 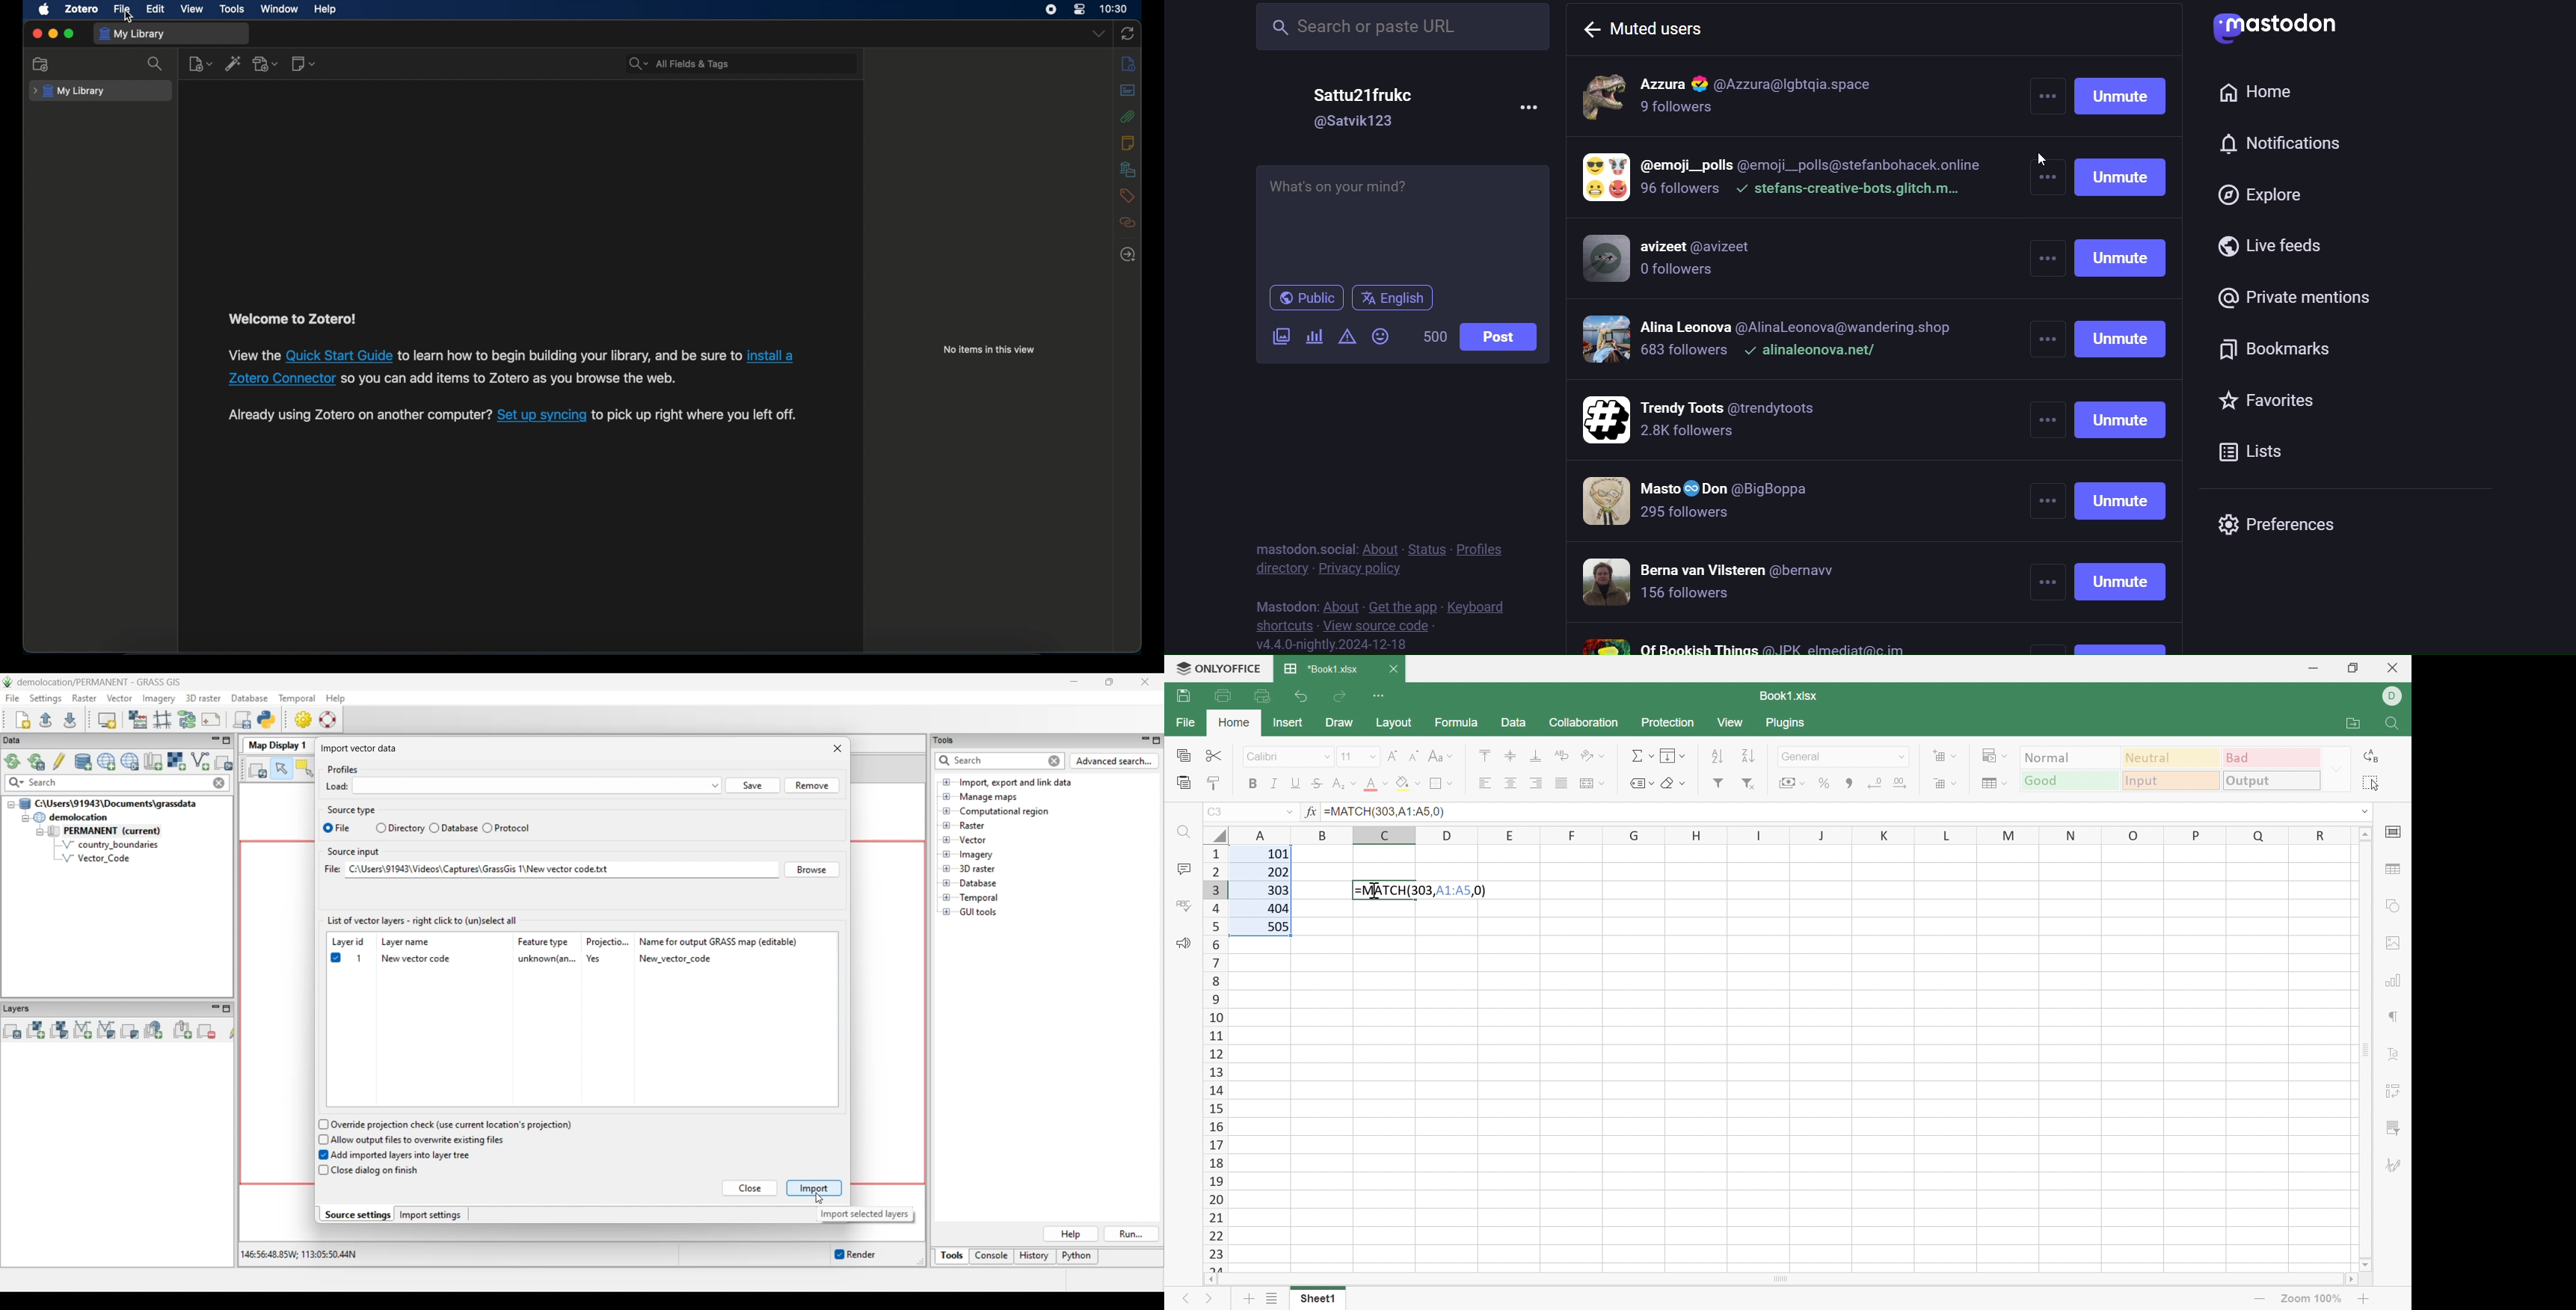 What do you see at coordinates (303, 63) in the screenshot?
I see `new notes` at bounding box center [303, 63].